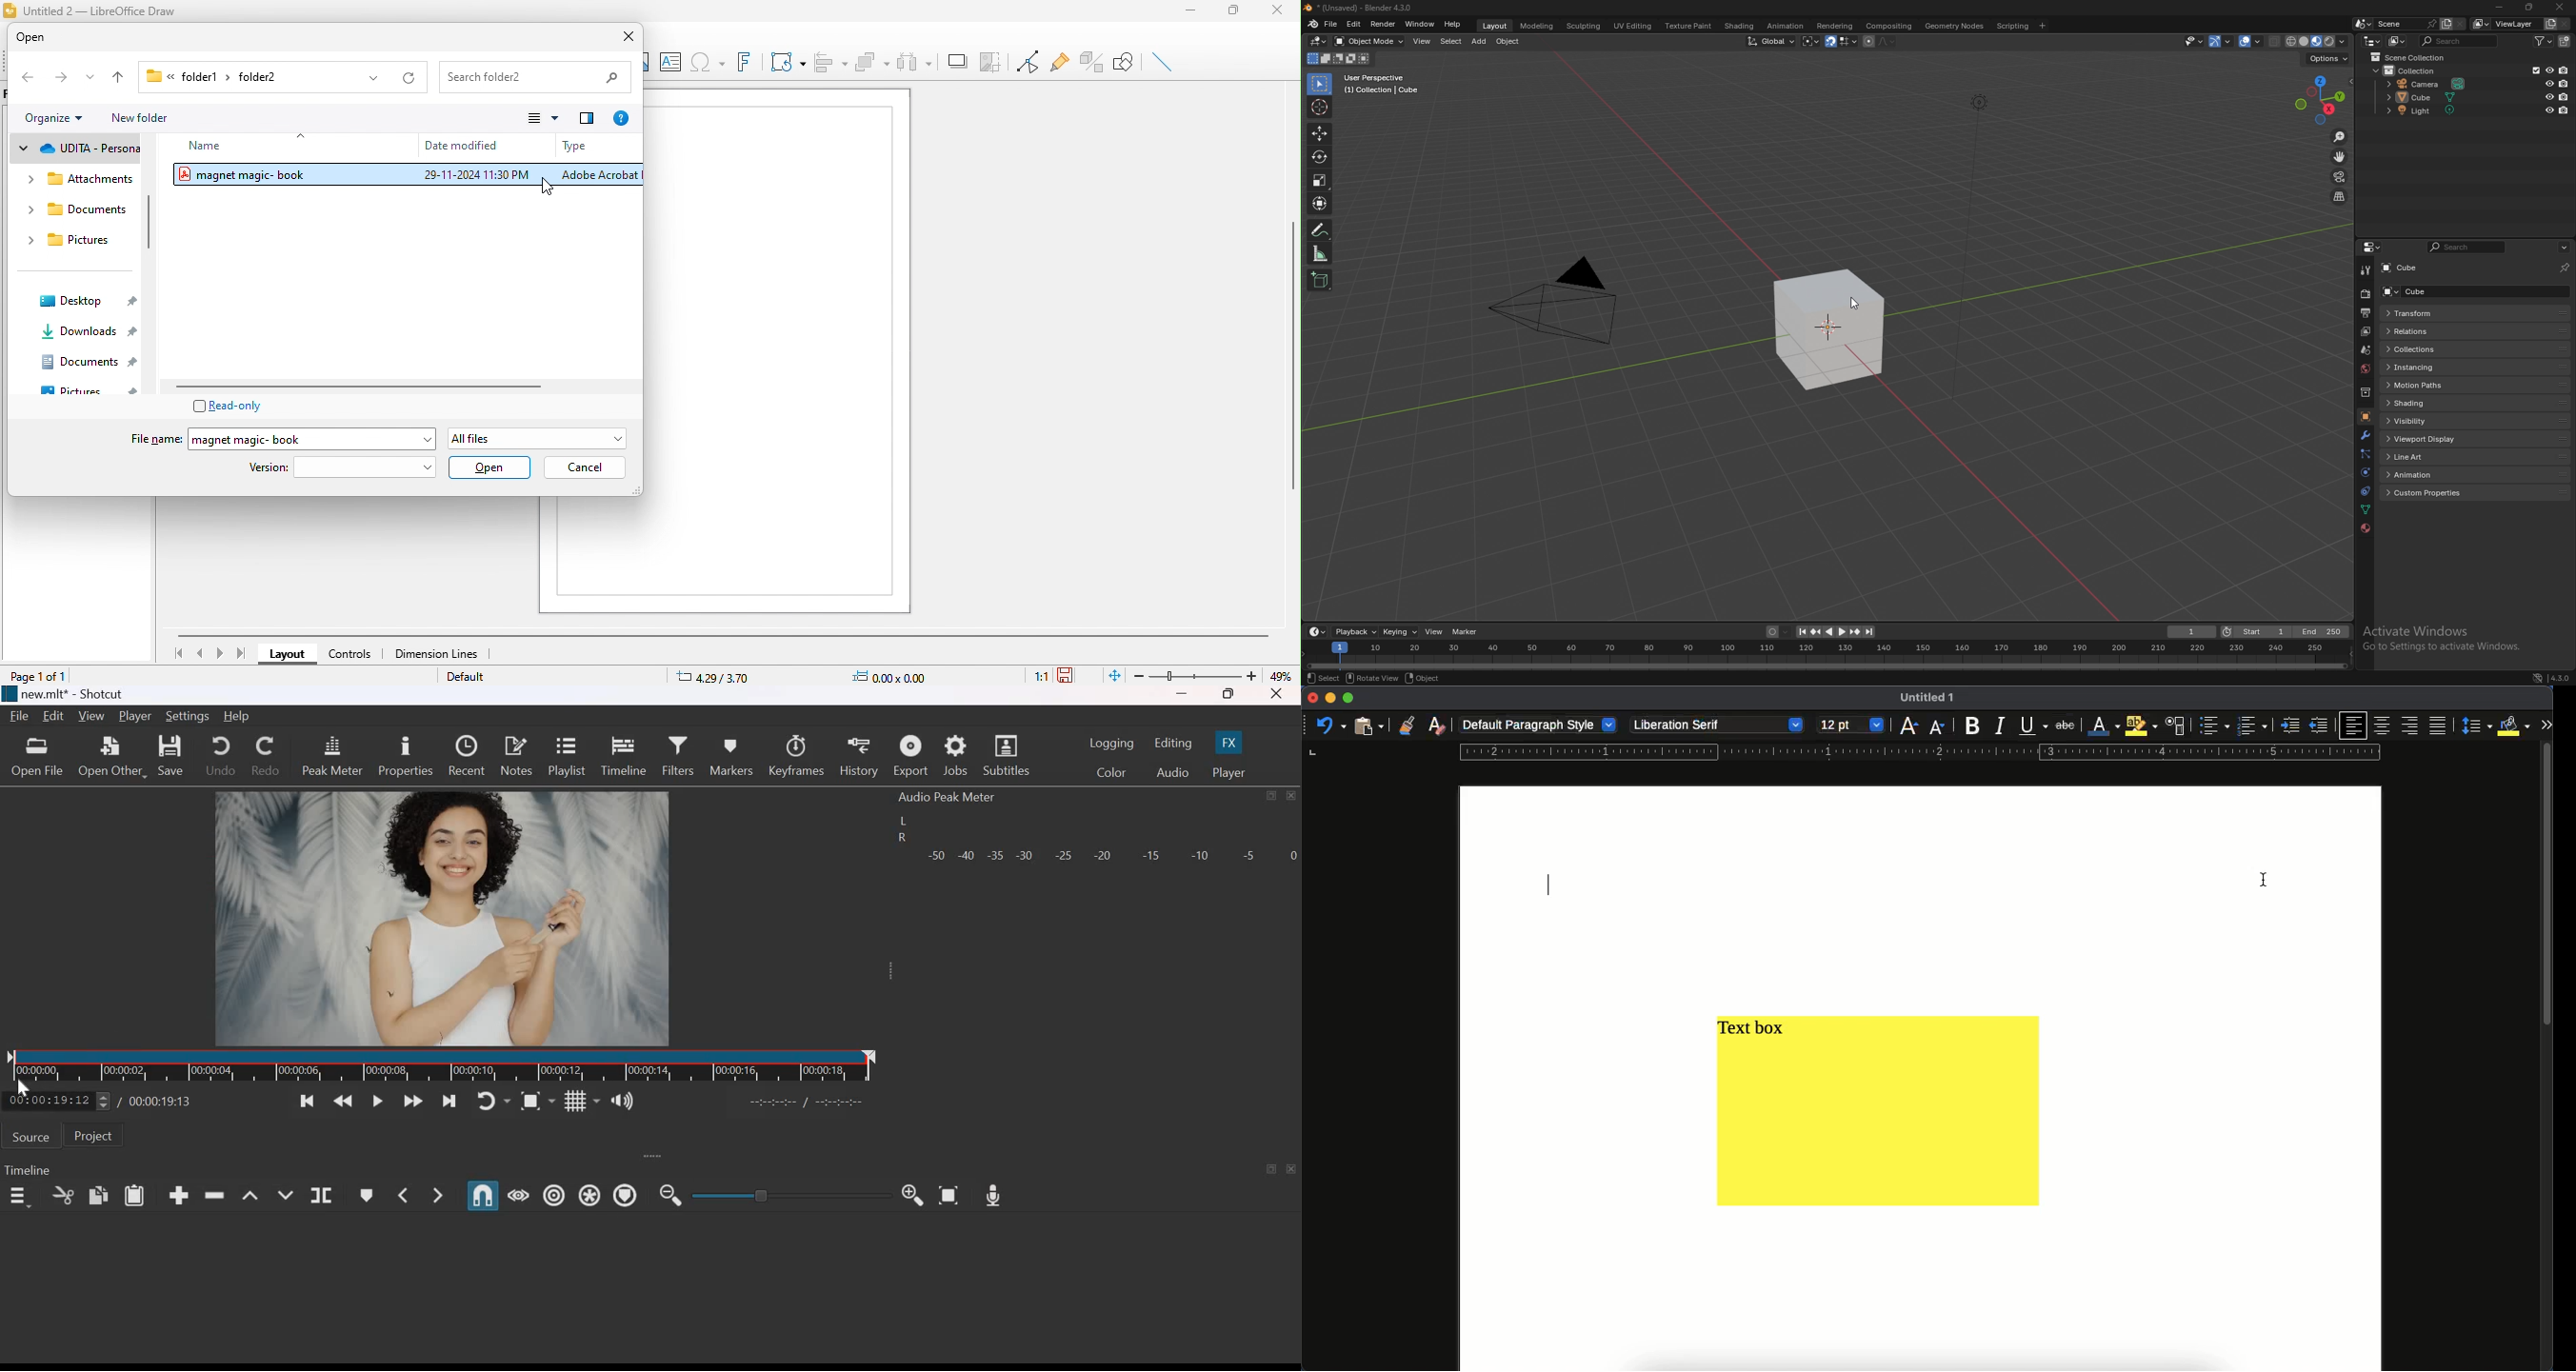 The width and height of the screenshot is (2576, 1372). I want to click on horizontal scroll bar, so click(374, 387).